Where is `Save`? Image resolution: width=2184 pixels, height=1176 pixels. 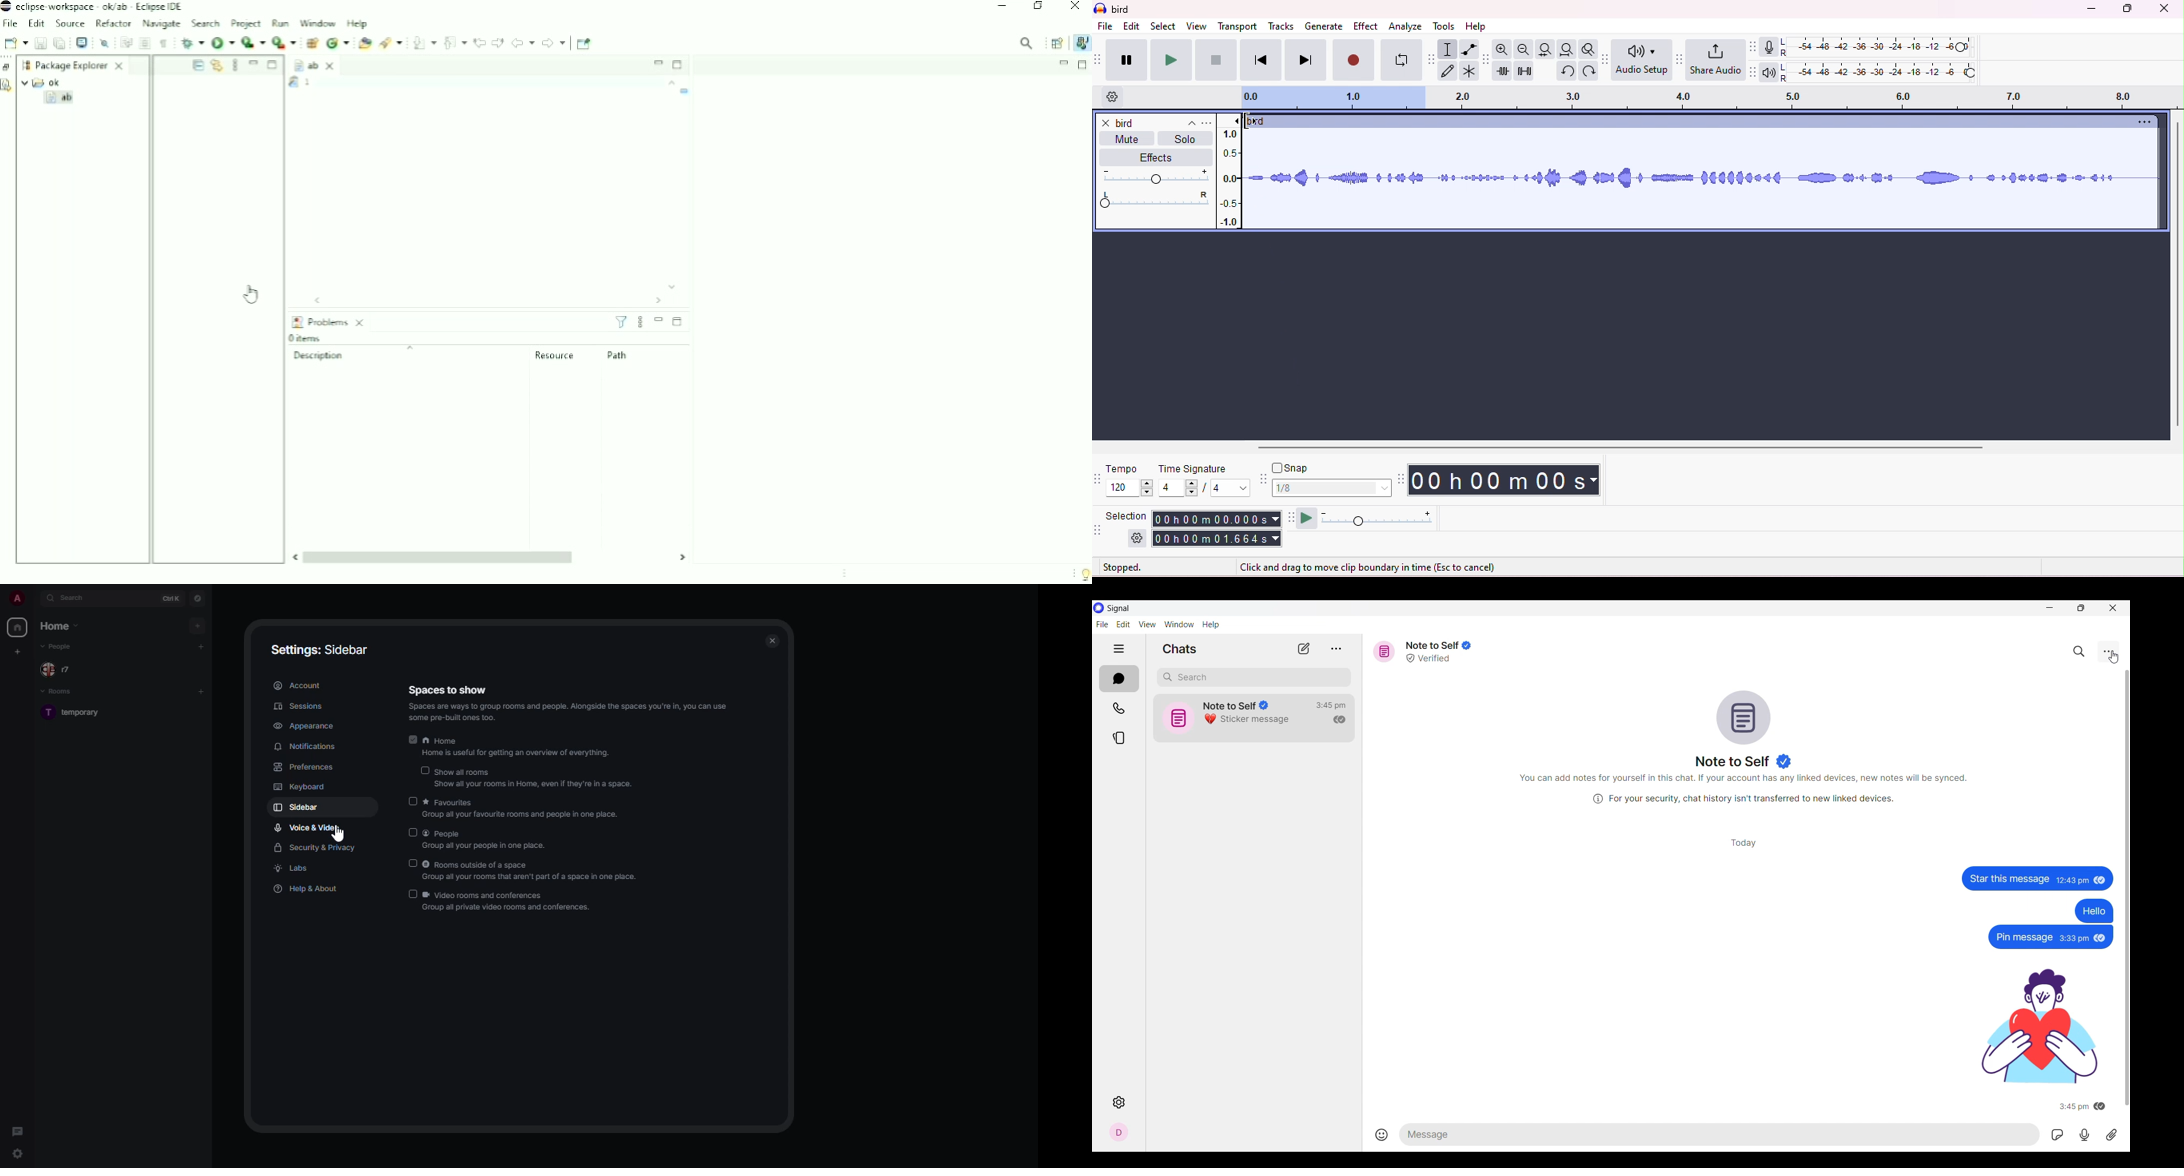
Save is located at coordinates (40, 43).